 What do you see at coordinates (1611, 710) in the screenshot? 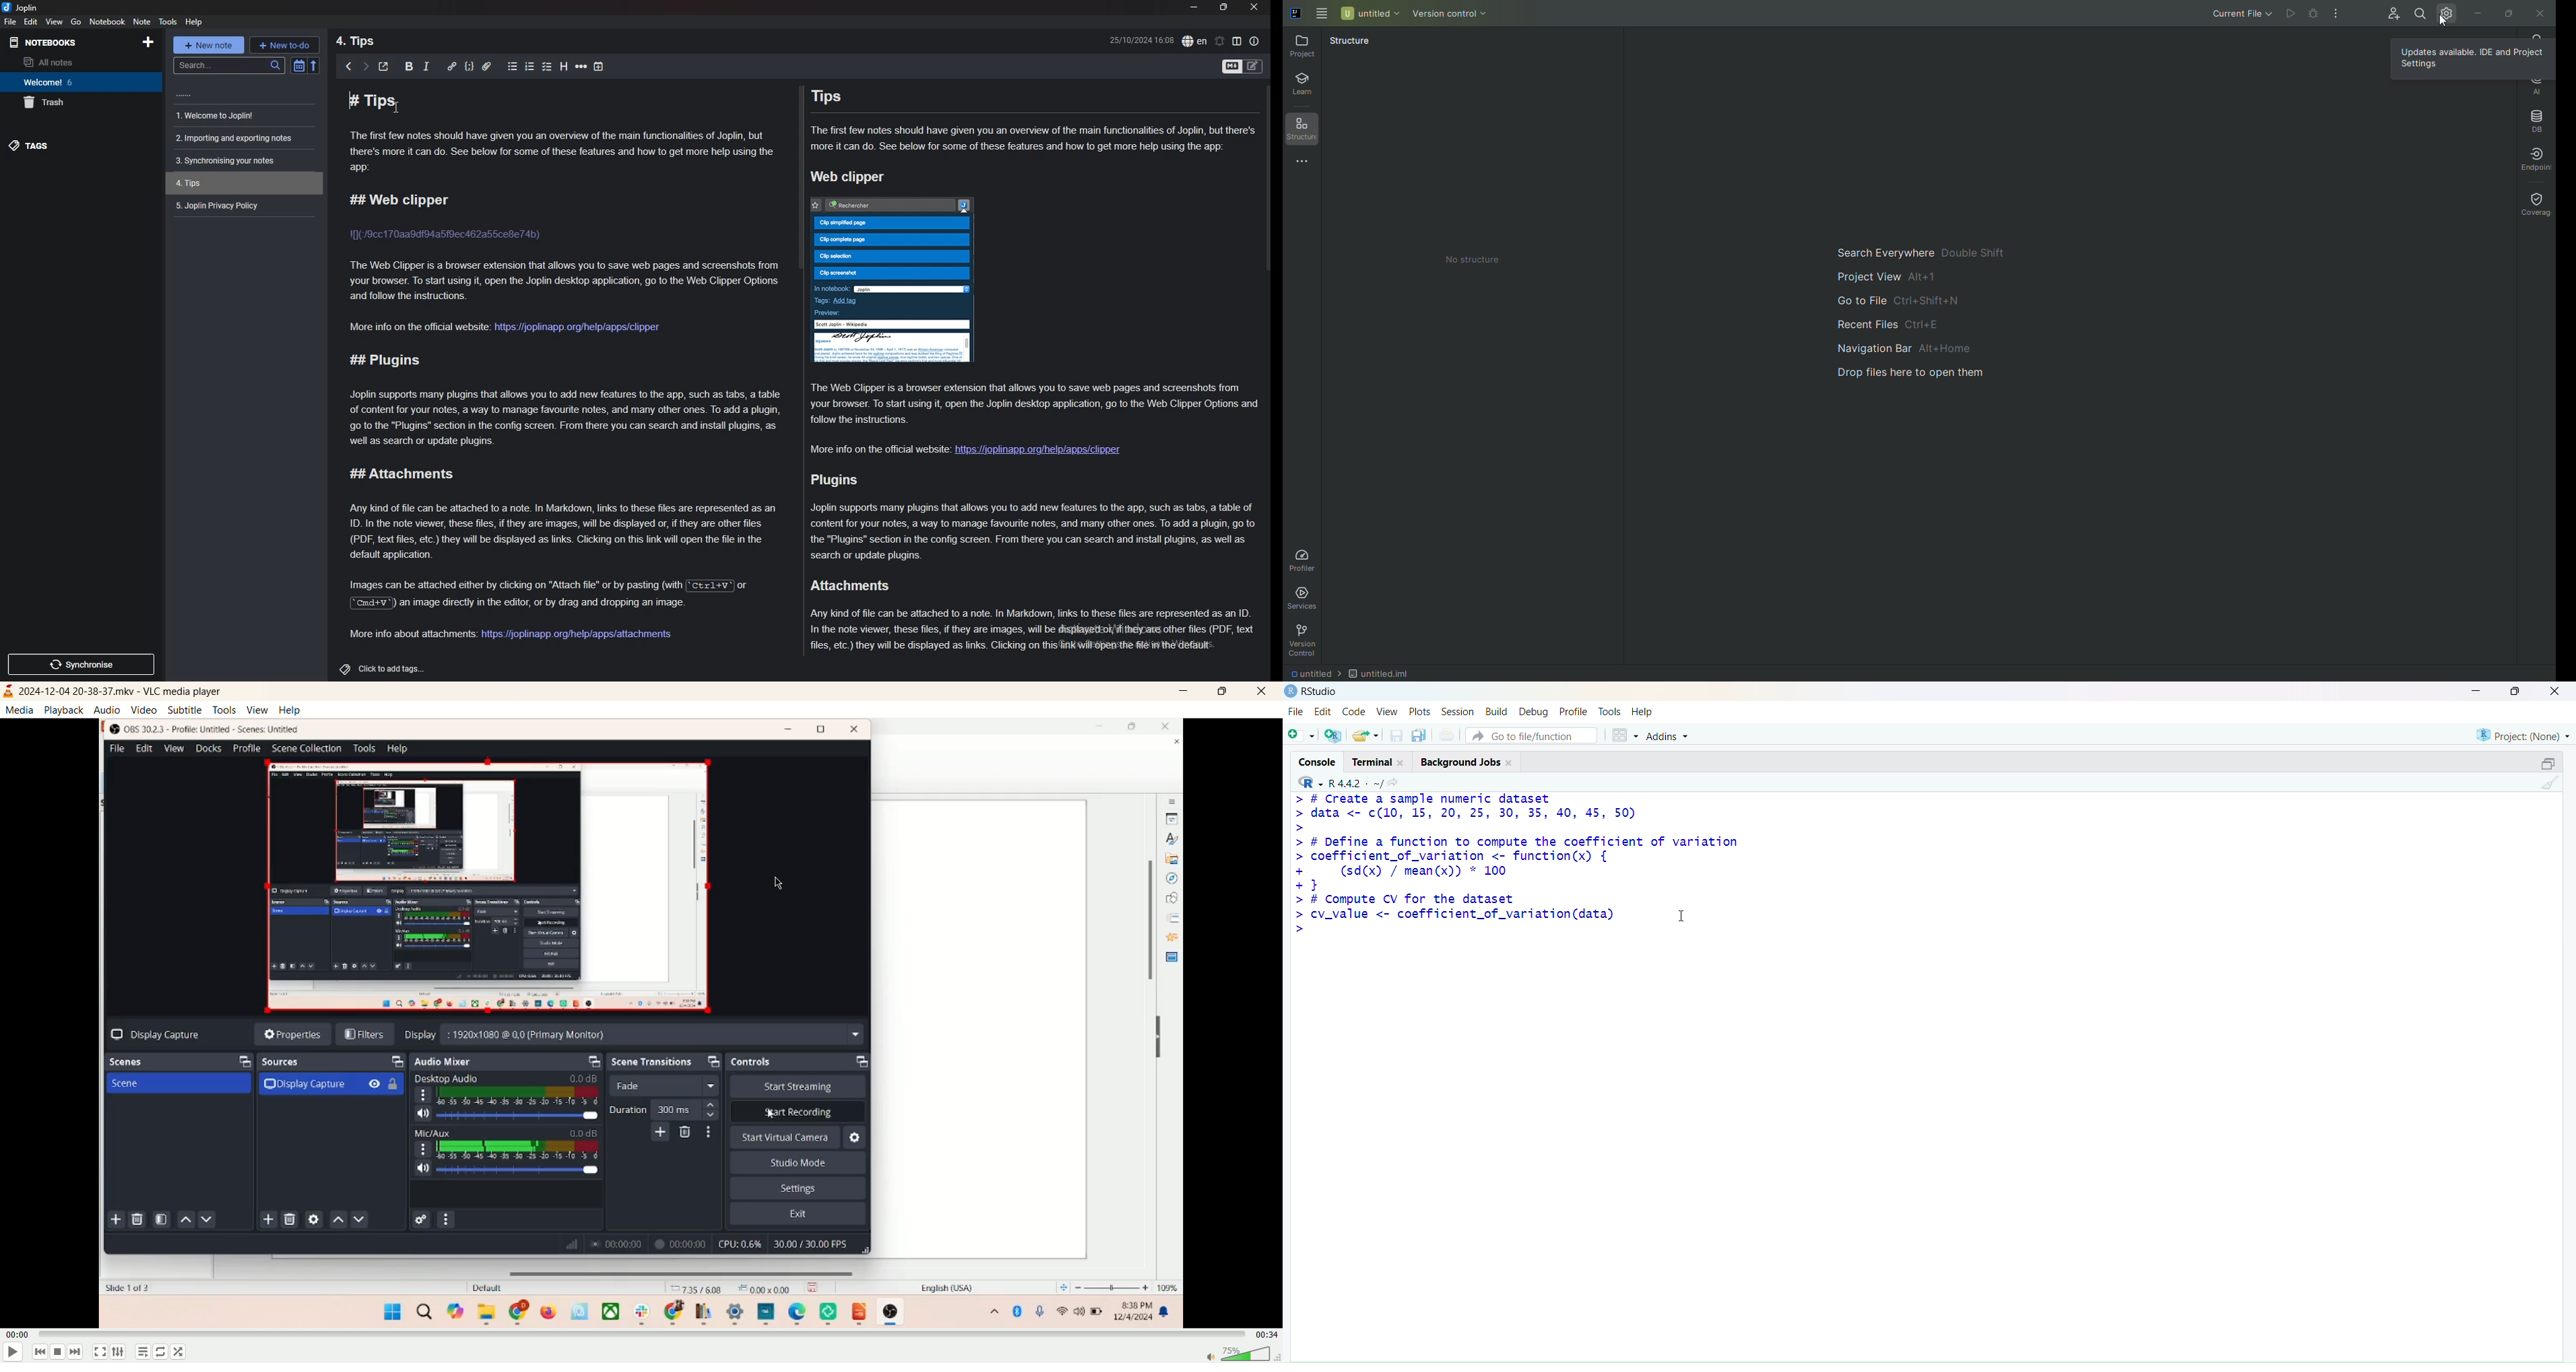
I see `tools` at bounding box center [1611, 710].